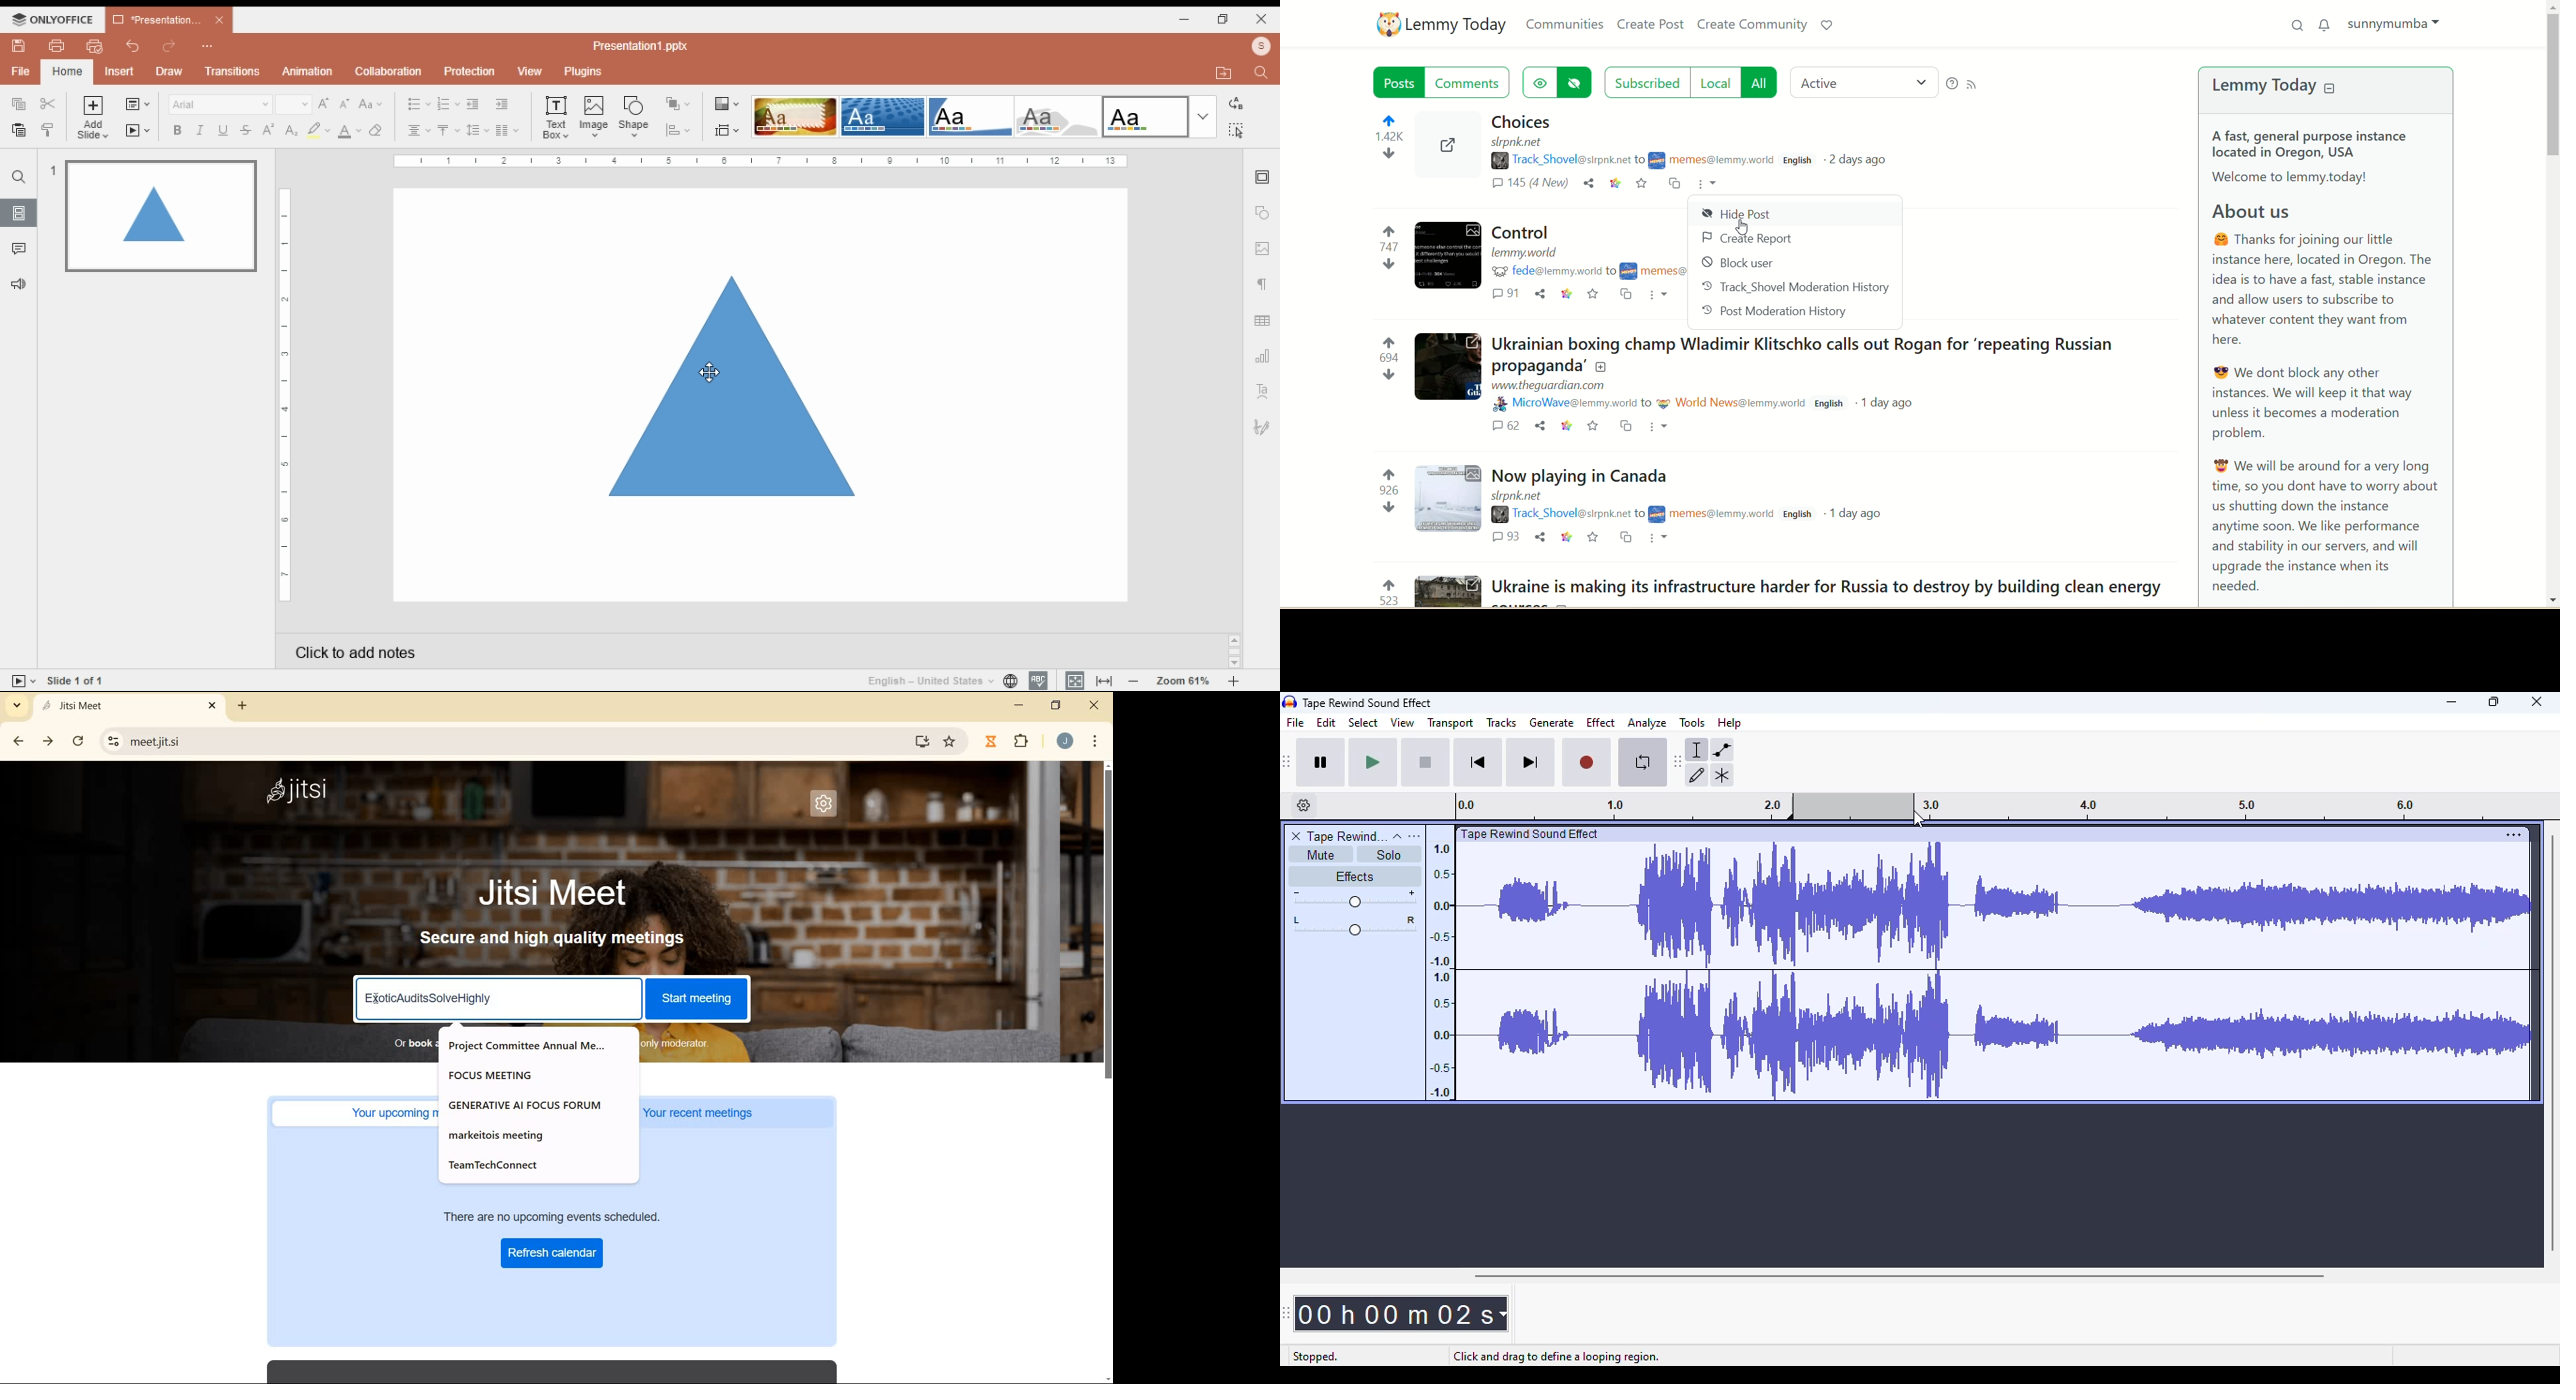  Describe the element at coordinates (1693, 722) in the screenshot. I see `tools` at that location.